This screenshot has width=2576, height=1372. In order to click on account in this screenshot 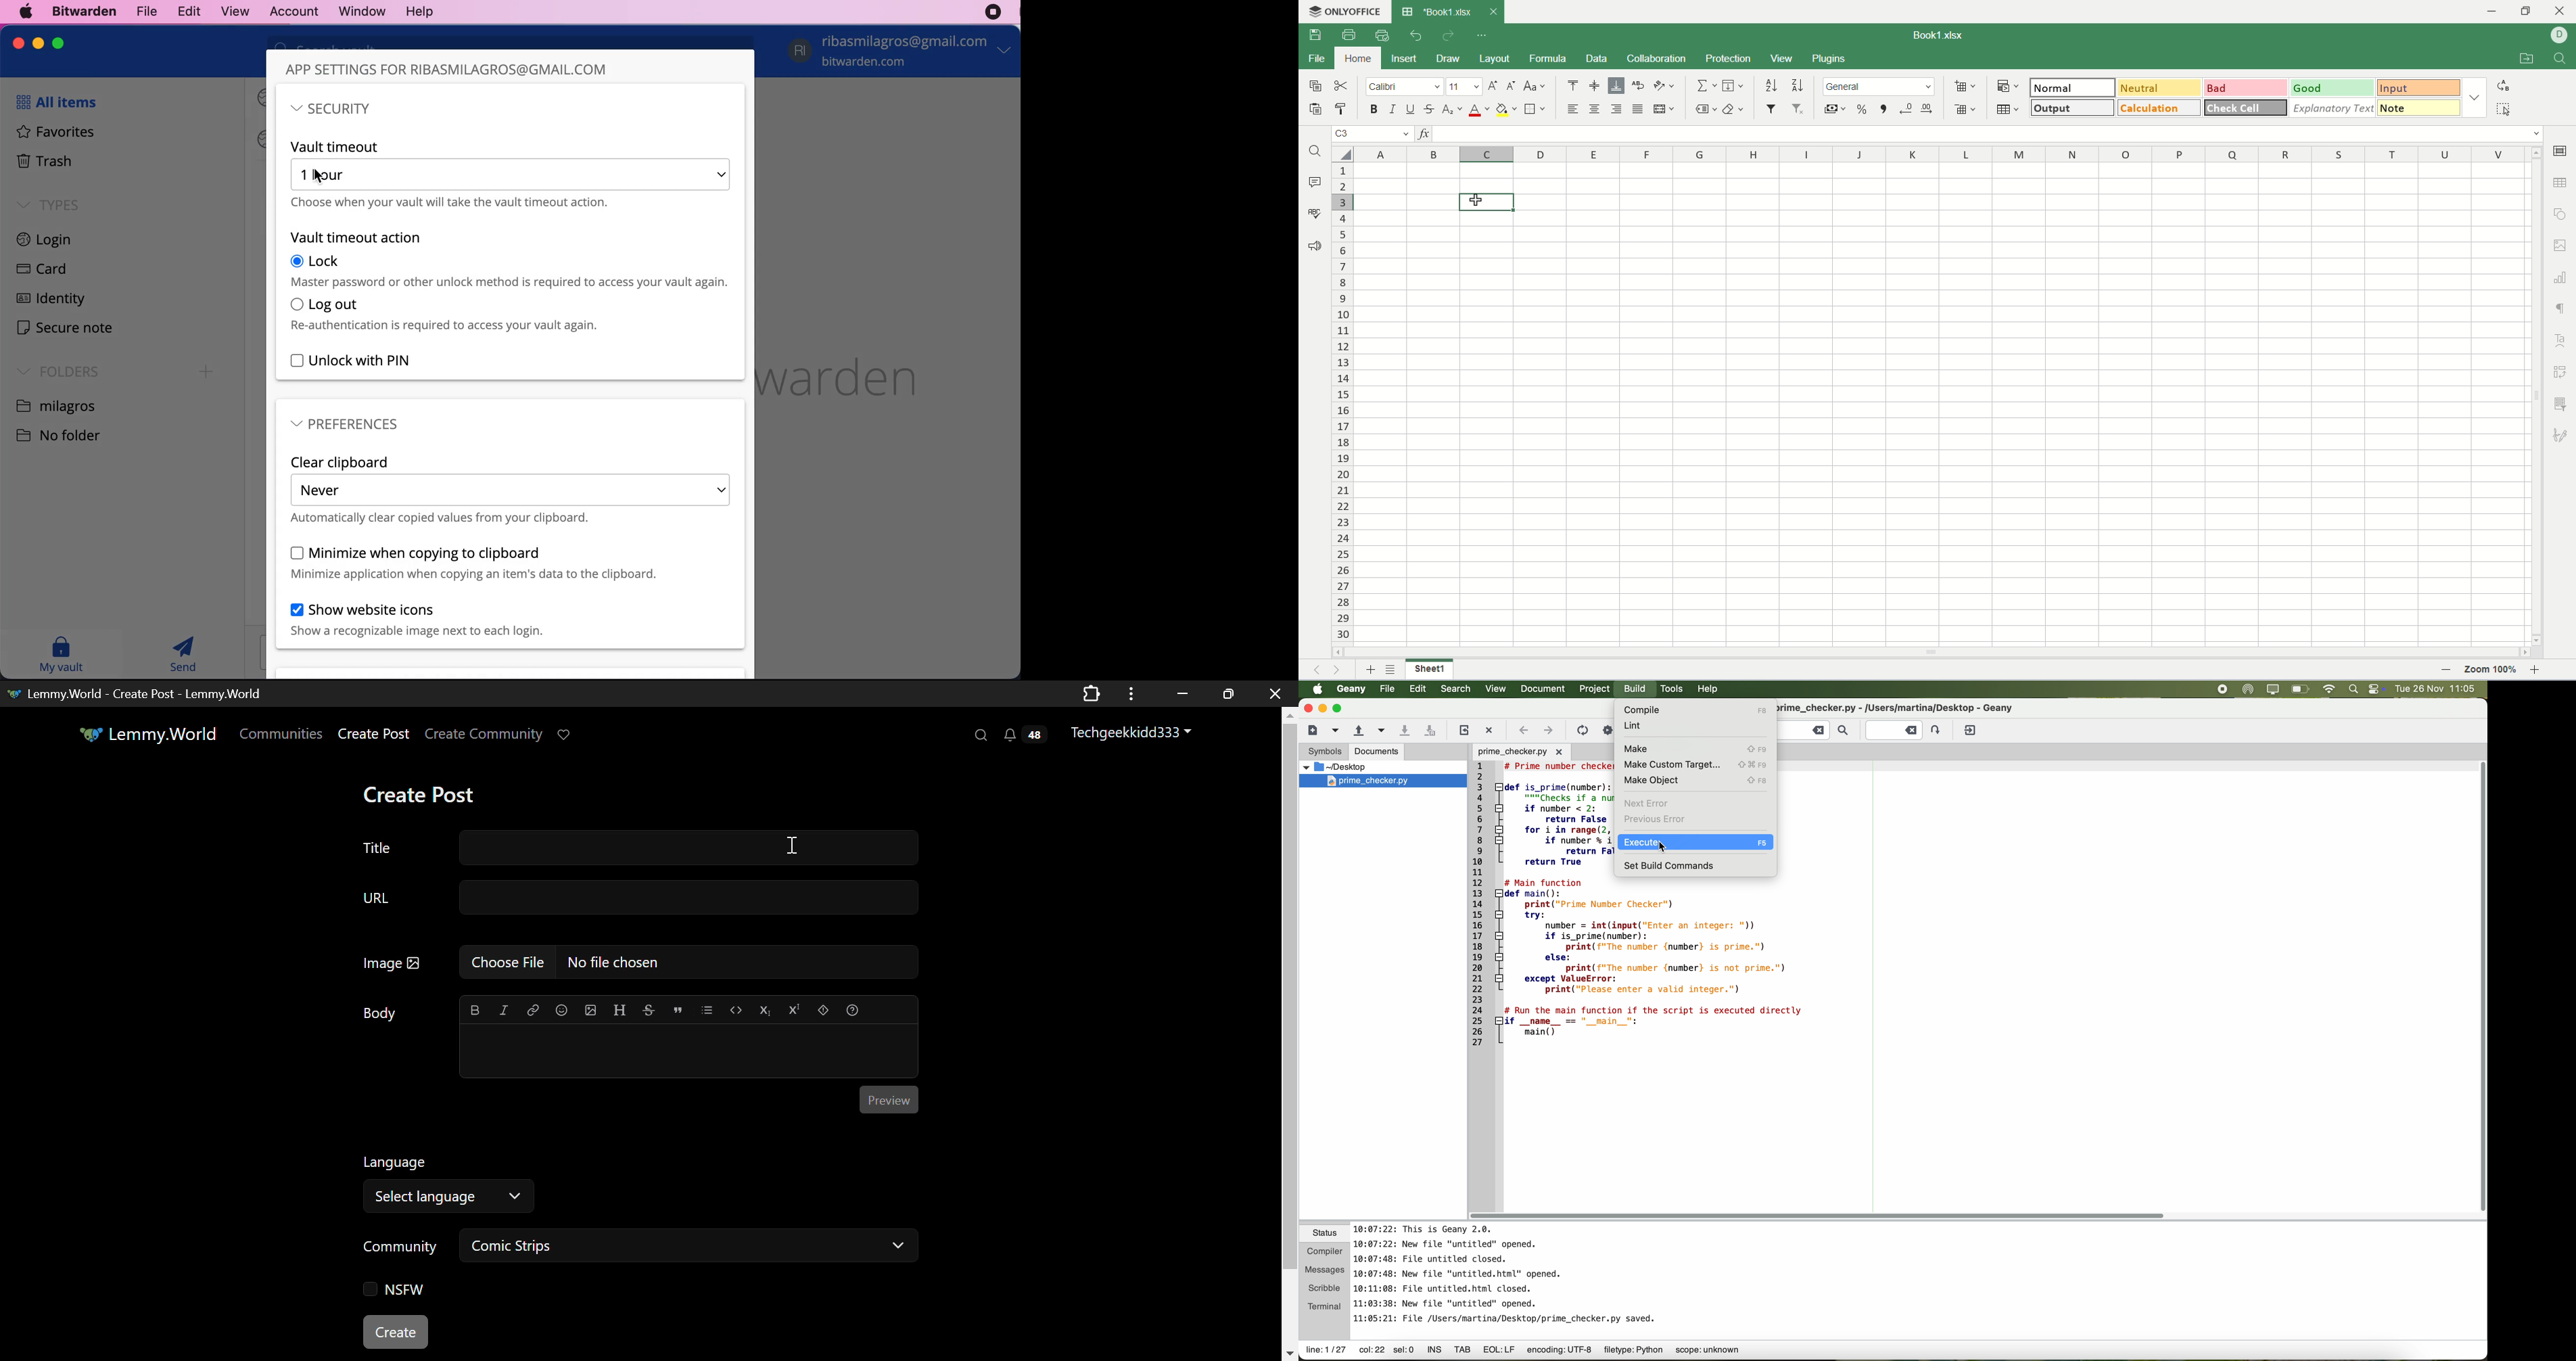, I will do `click(290, 10)`.